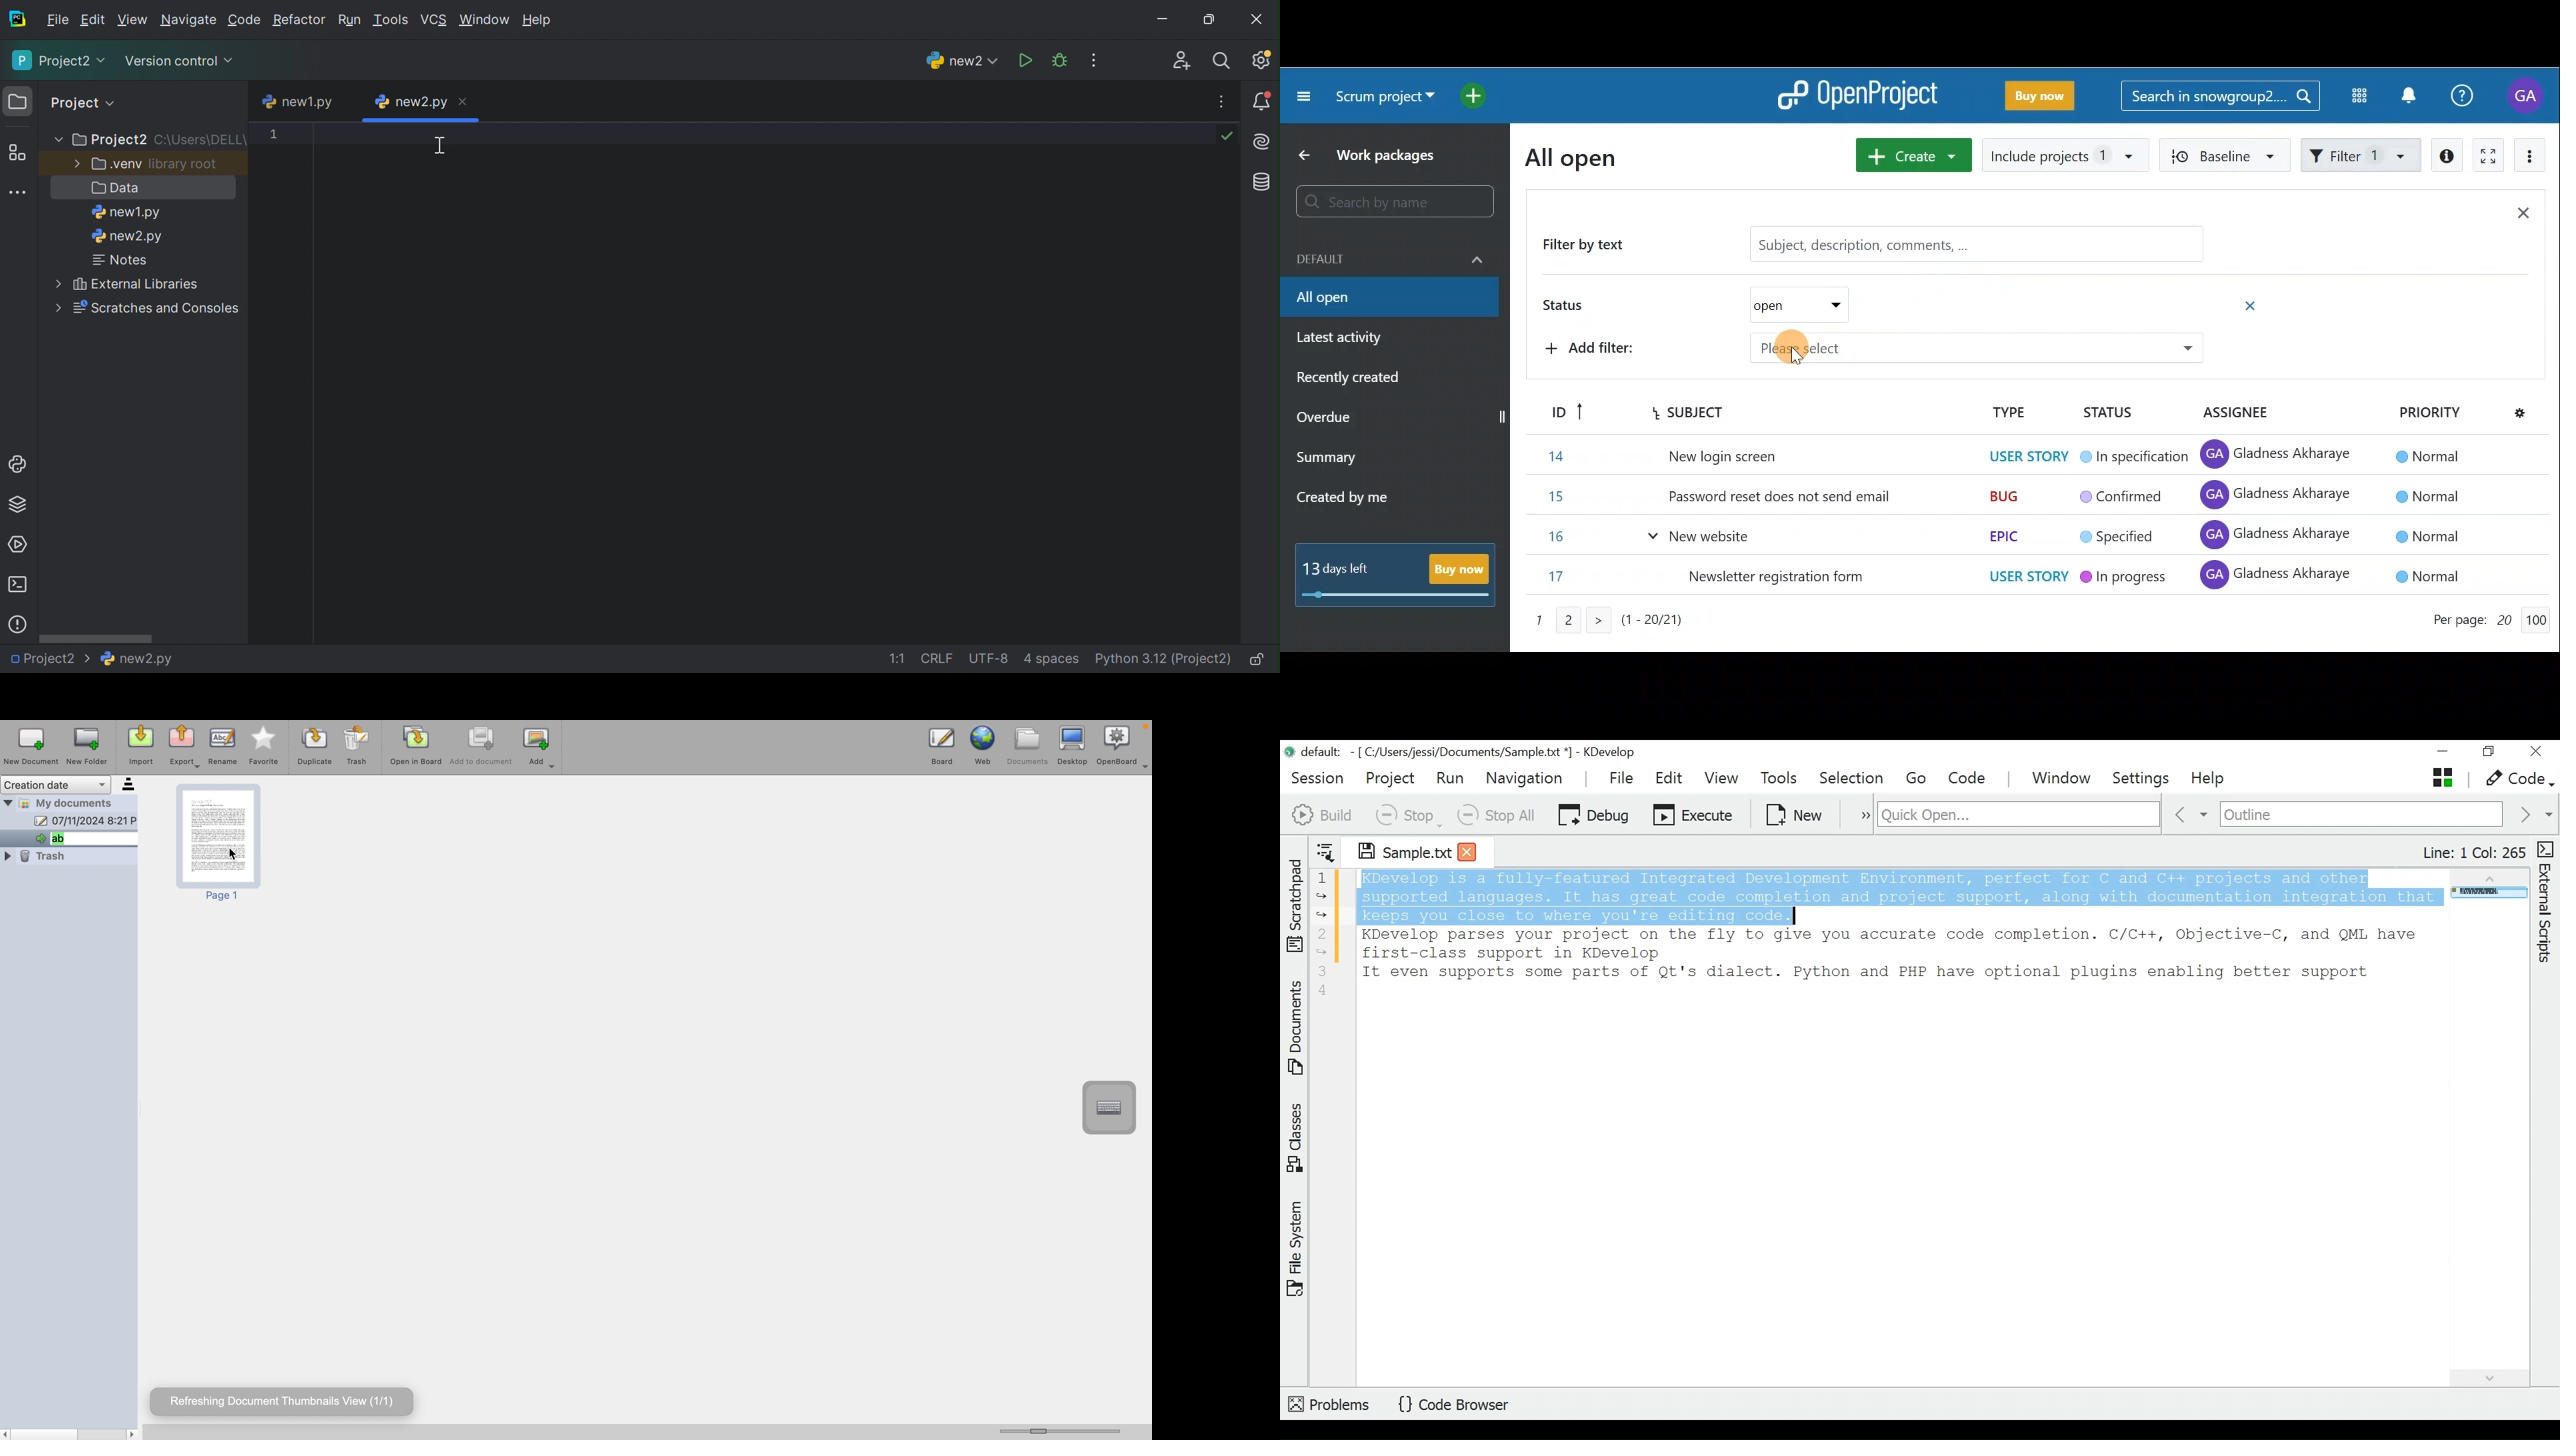 This screenshot has width=2576, height=1456. What do you see at coordinates (2222, 154) in the screenshot?
I see `Baseline` at bounding box center [2222, 154].